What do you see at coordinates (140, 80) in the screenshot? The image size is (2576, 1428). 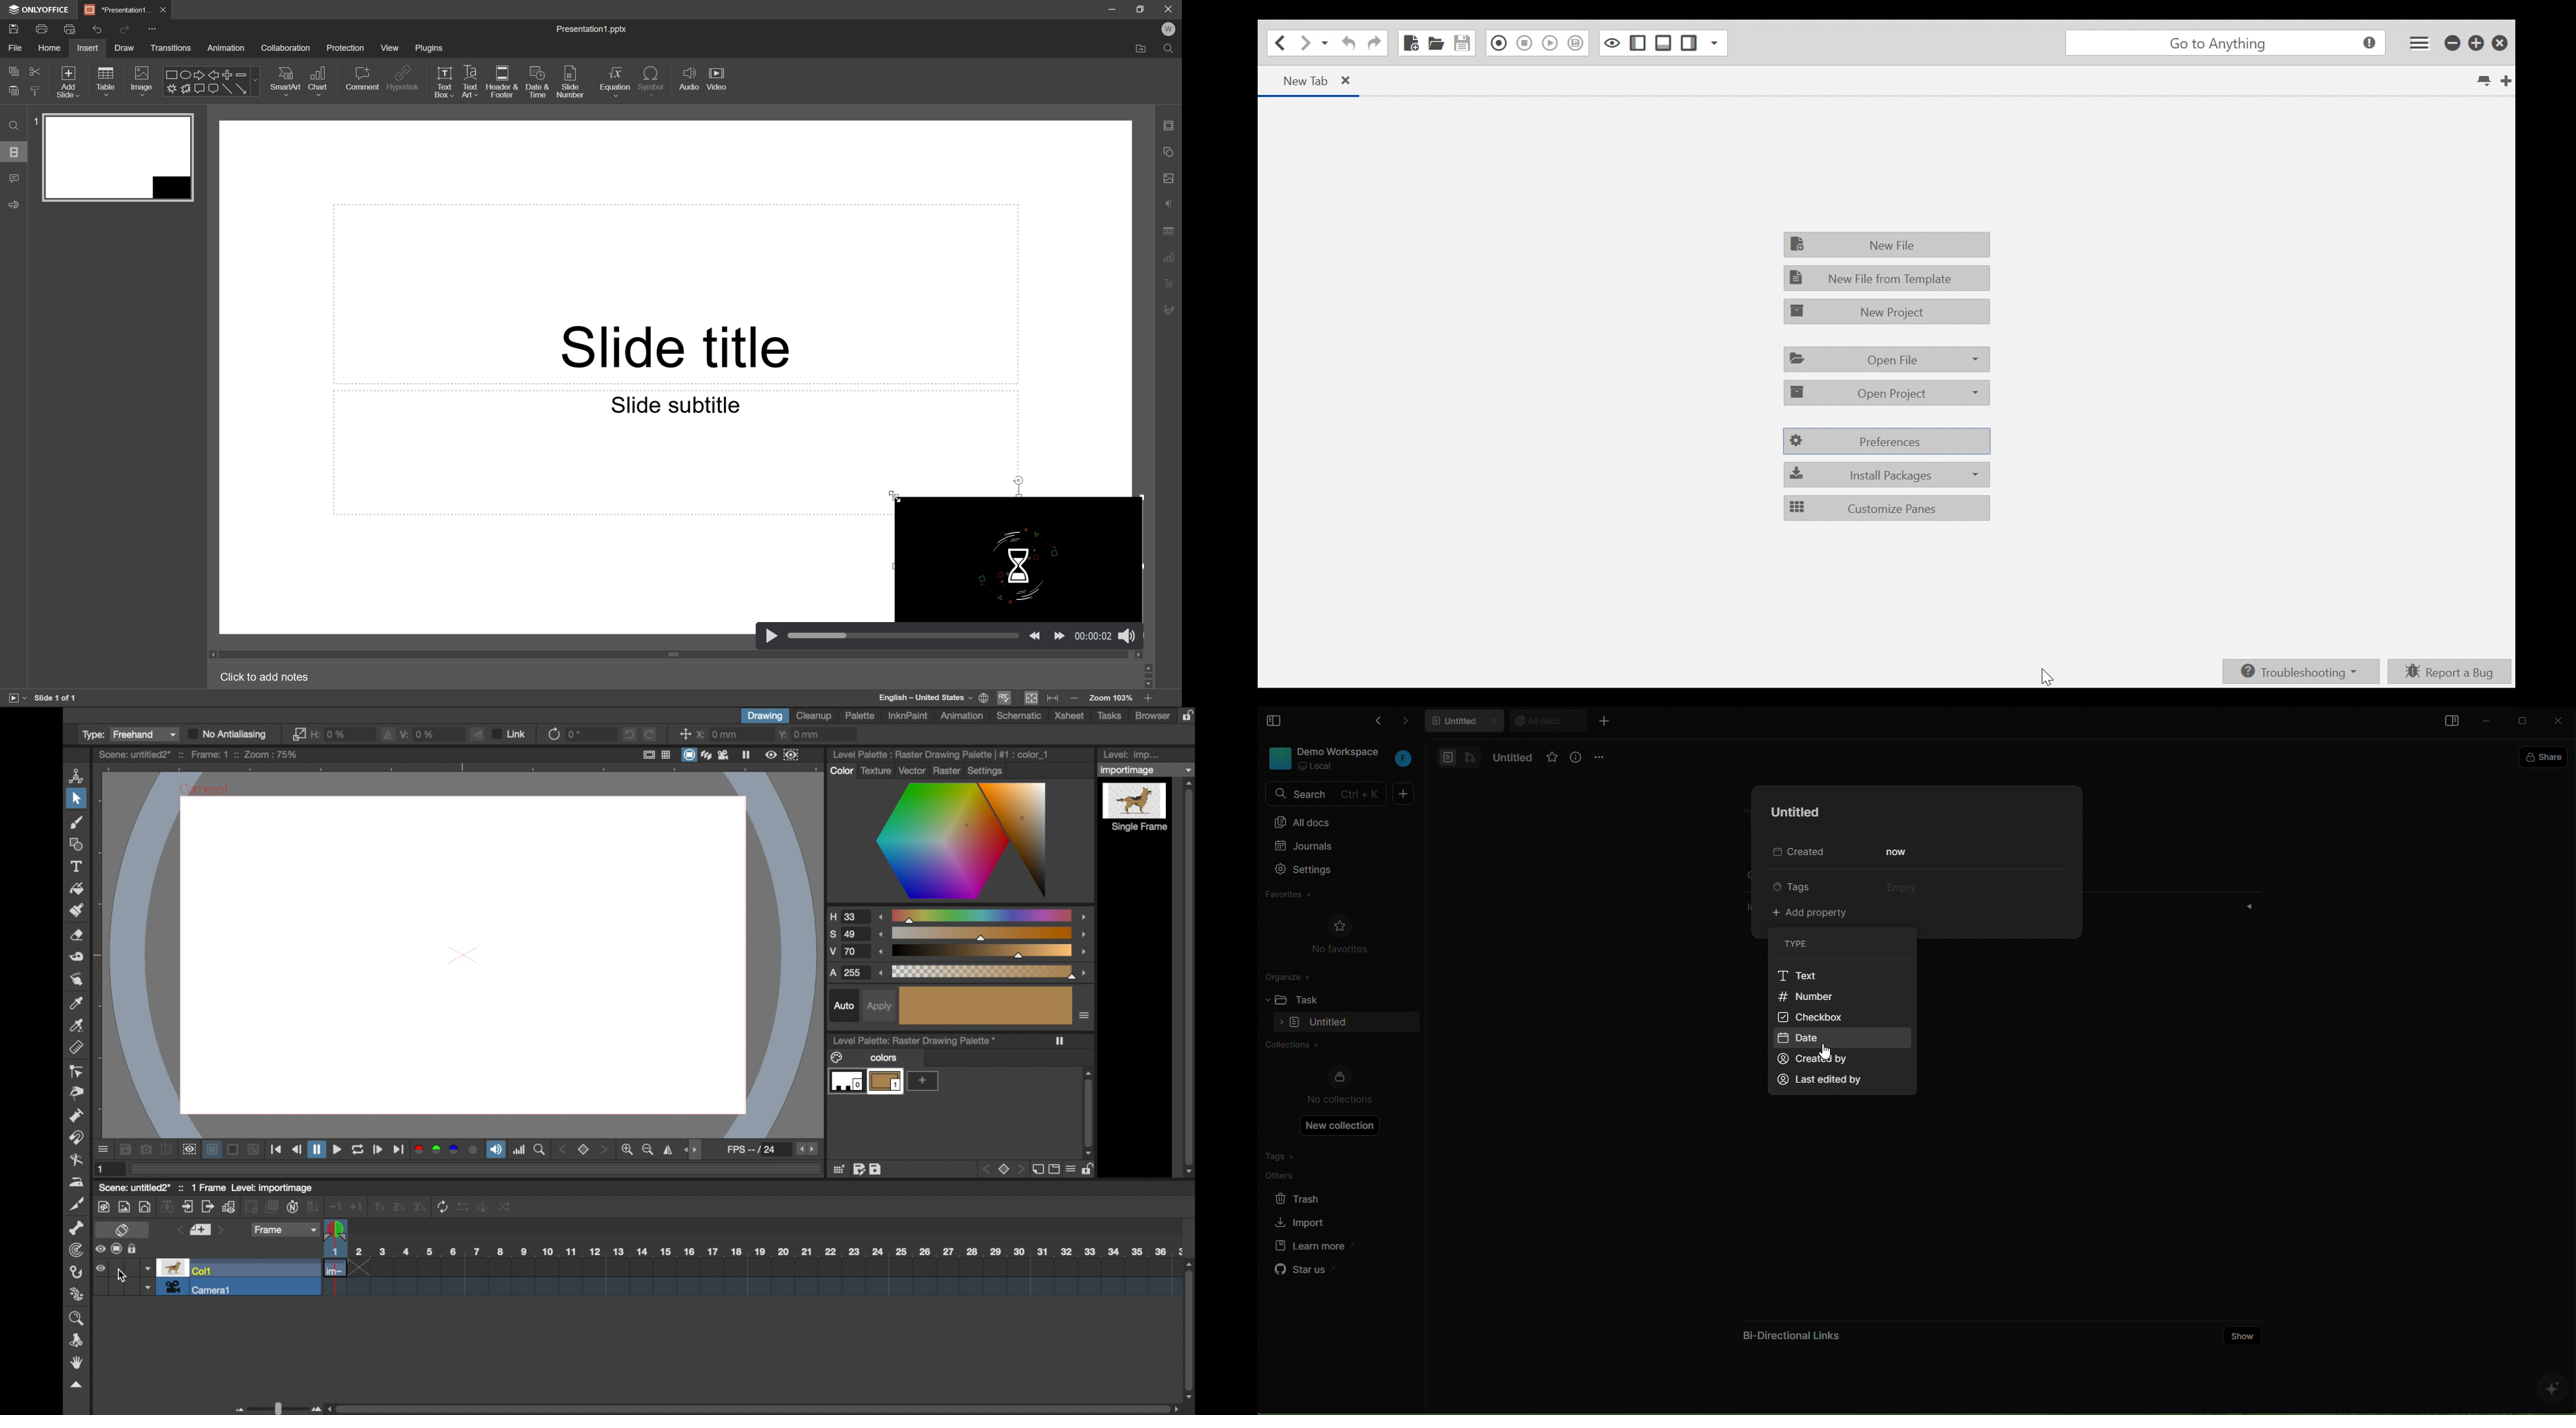 I see `Images` at bounding box center [140, 80].